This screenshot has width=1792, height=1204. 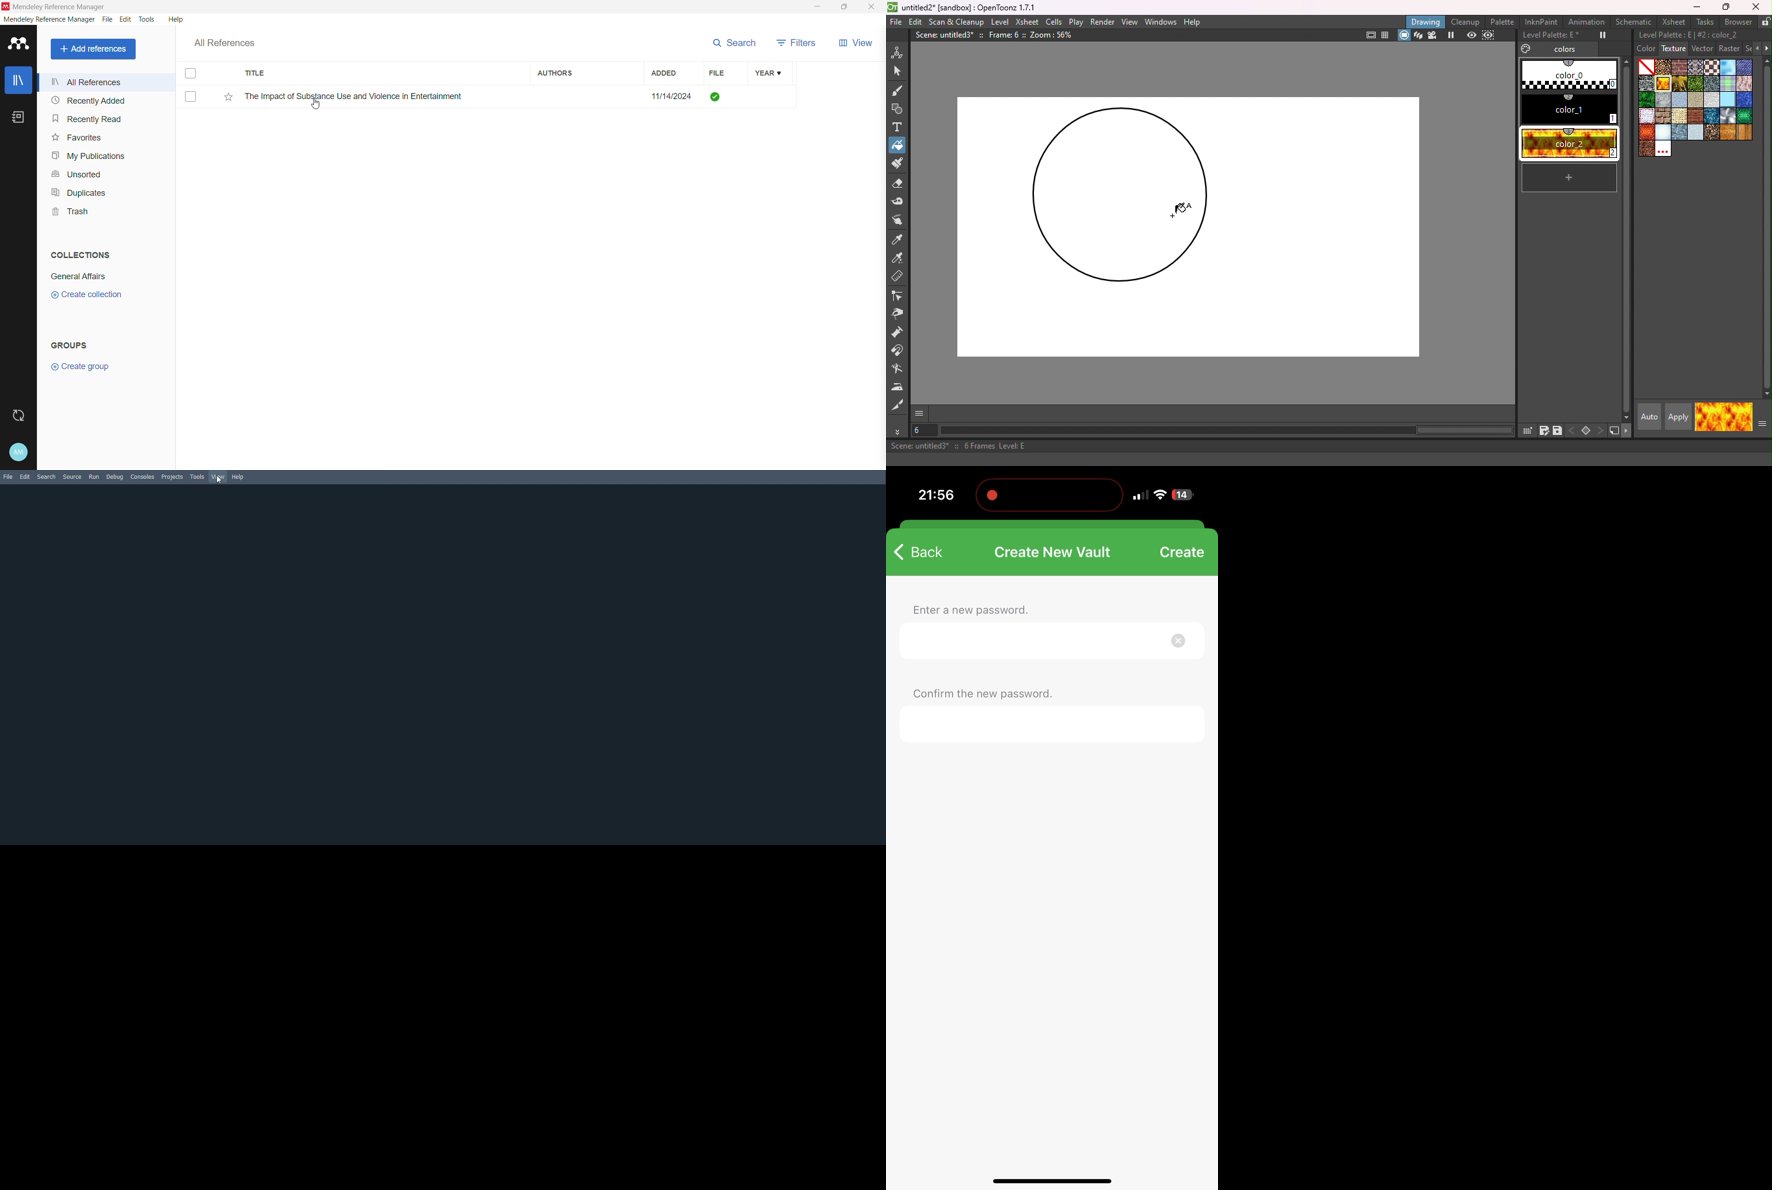 What do you see at coordinates (772, 97) in the screenshot?
I see `File published Date` at bounding box center [772, 97].